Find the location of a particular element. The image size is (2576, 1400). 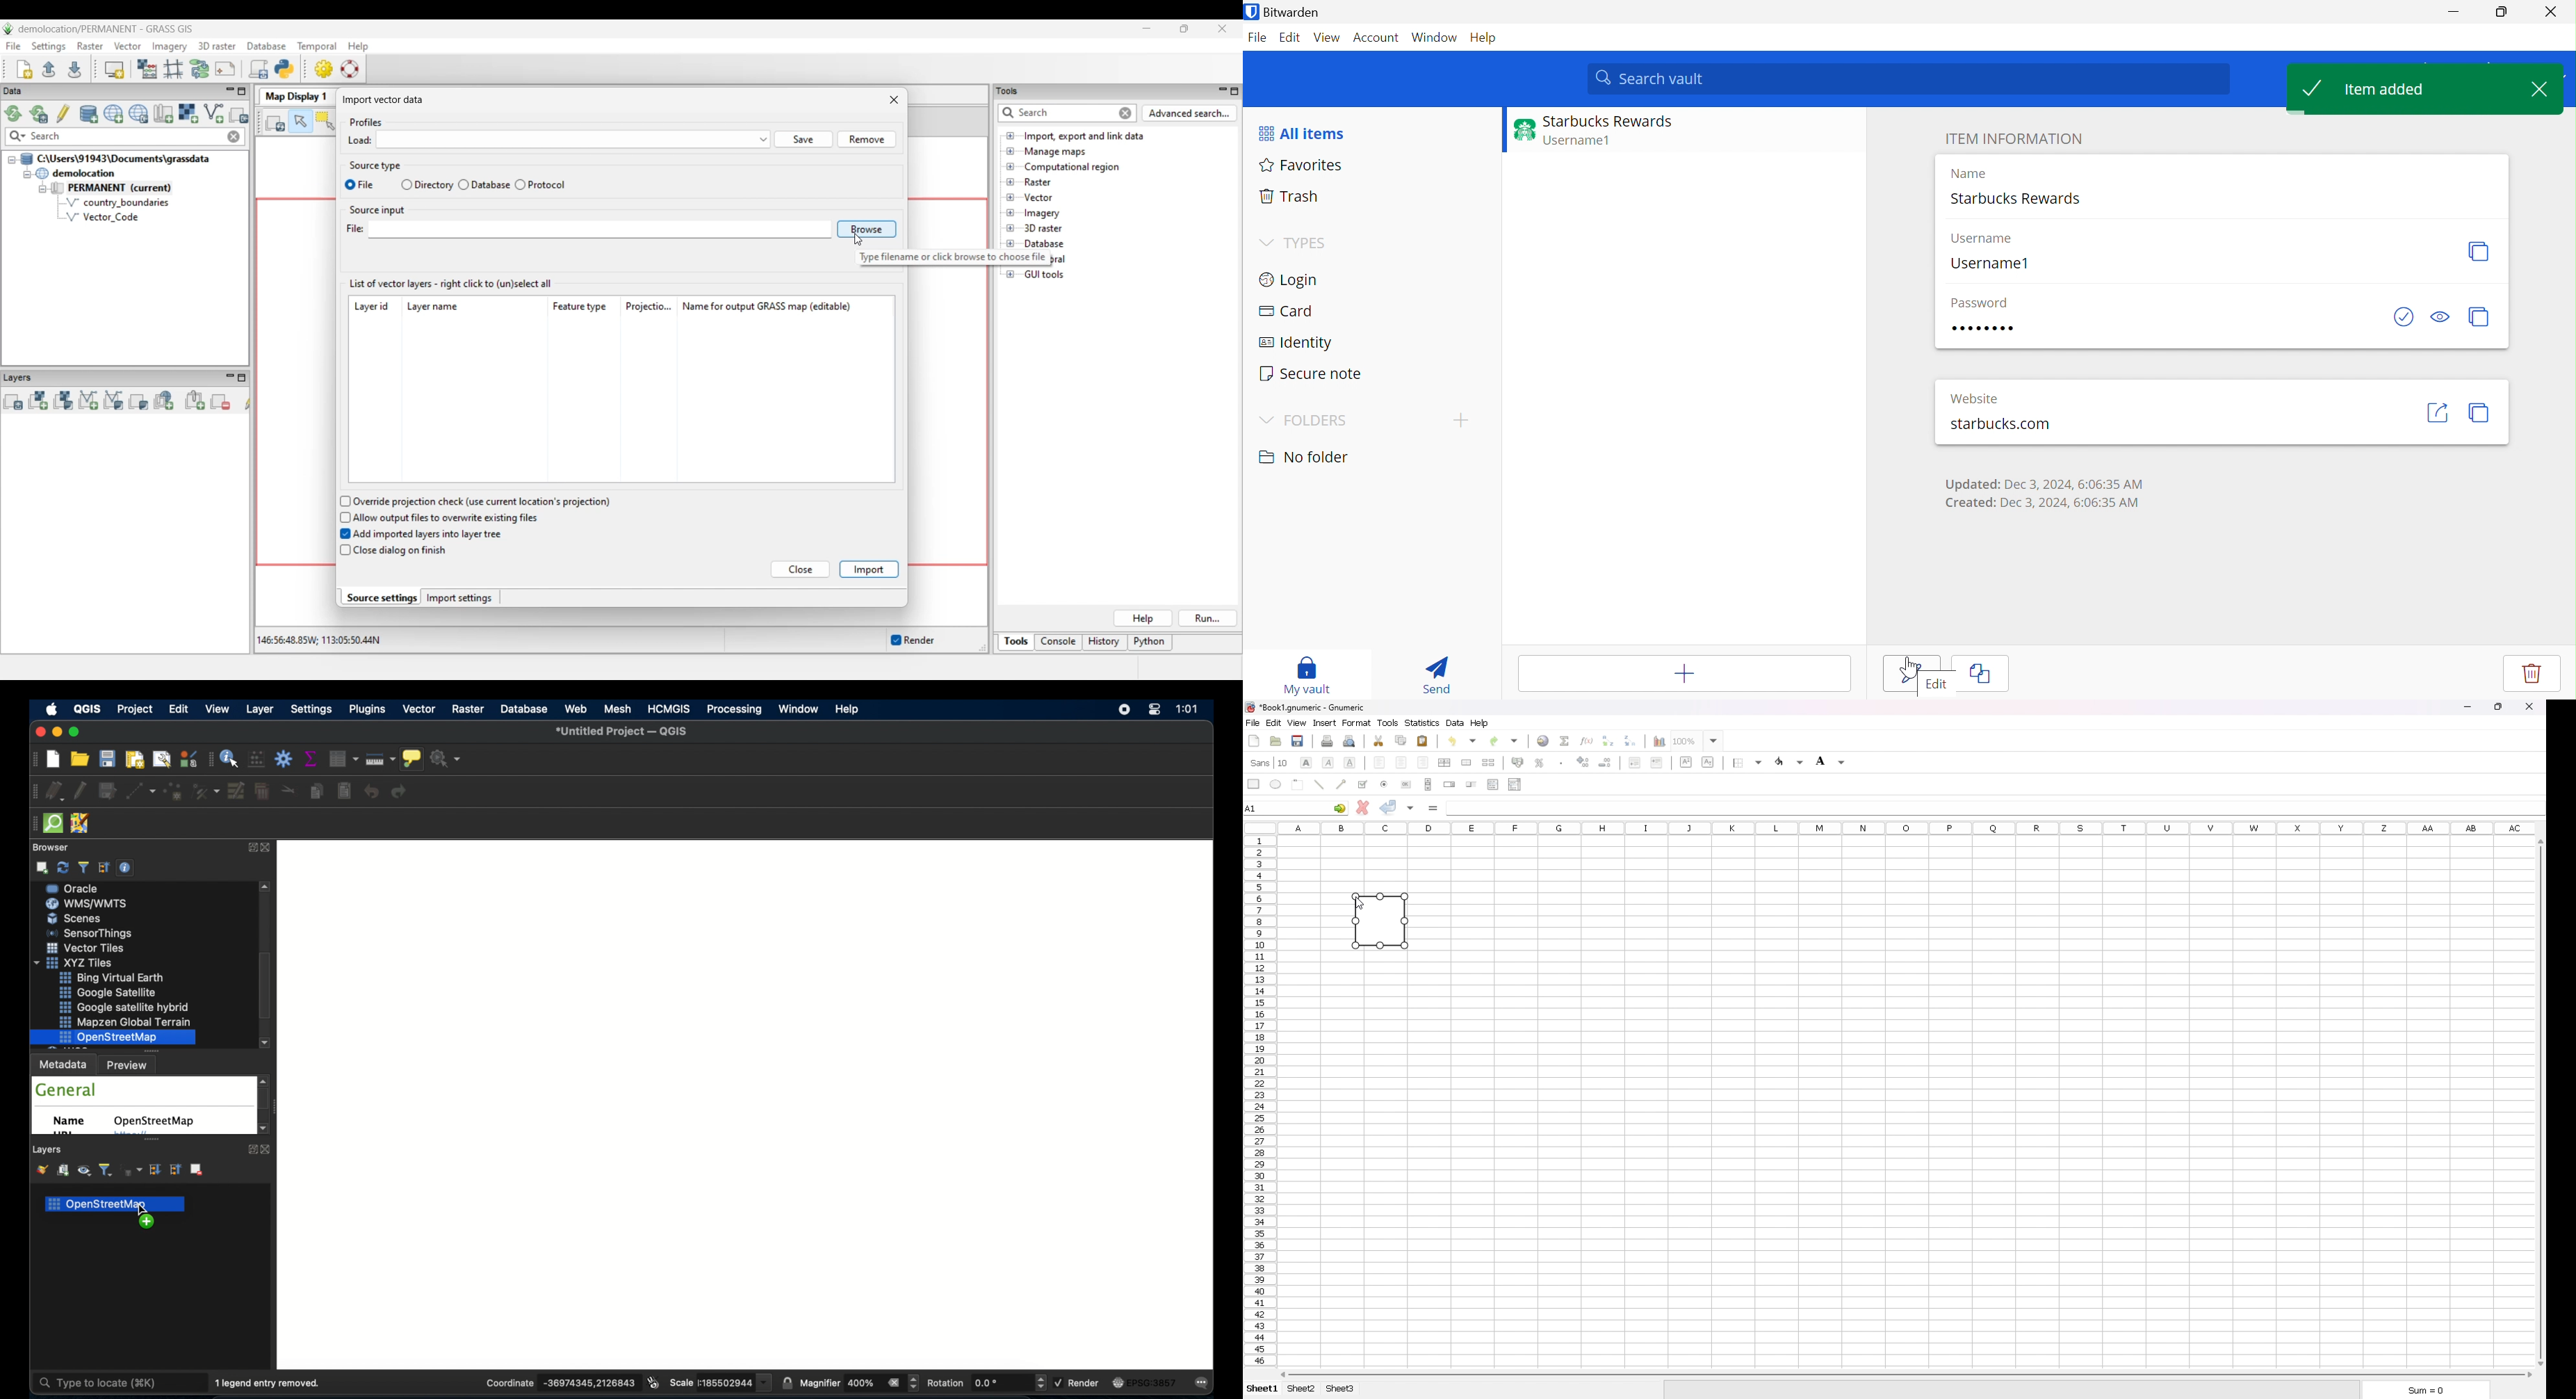

radio button is located at coordinates (1384, 784).